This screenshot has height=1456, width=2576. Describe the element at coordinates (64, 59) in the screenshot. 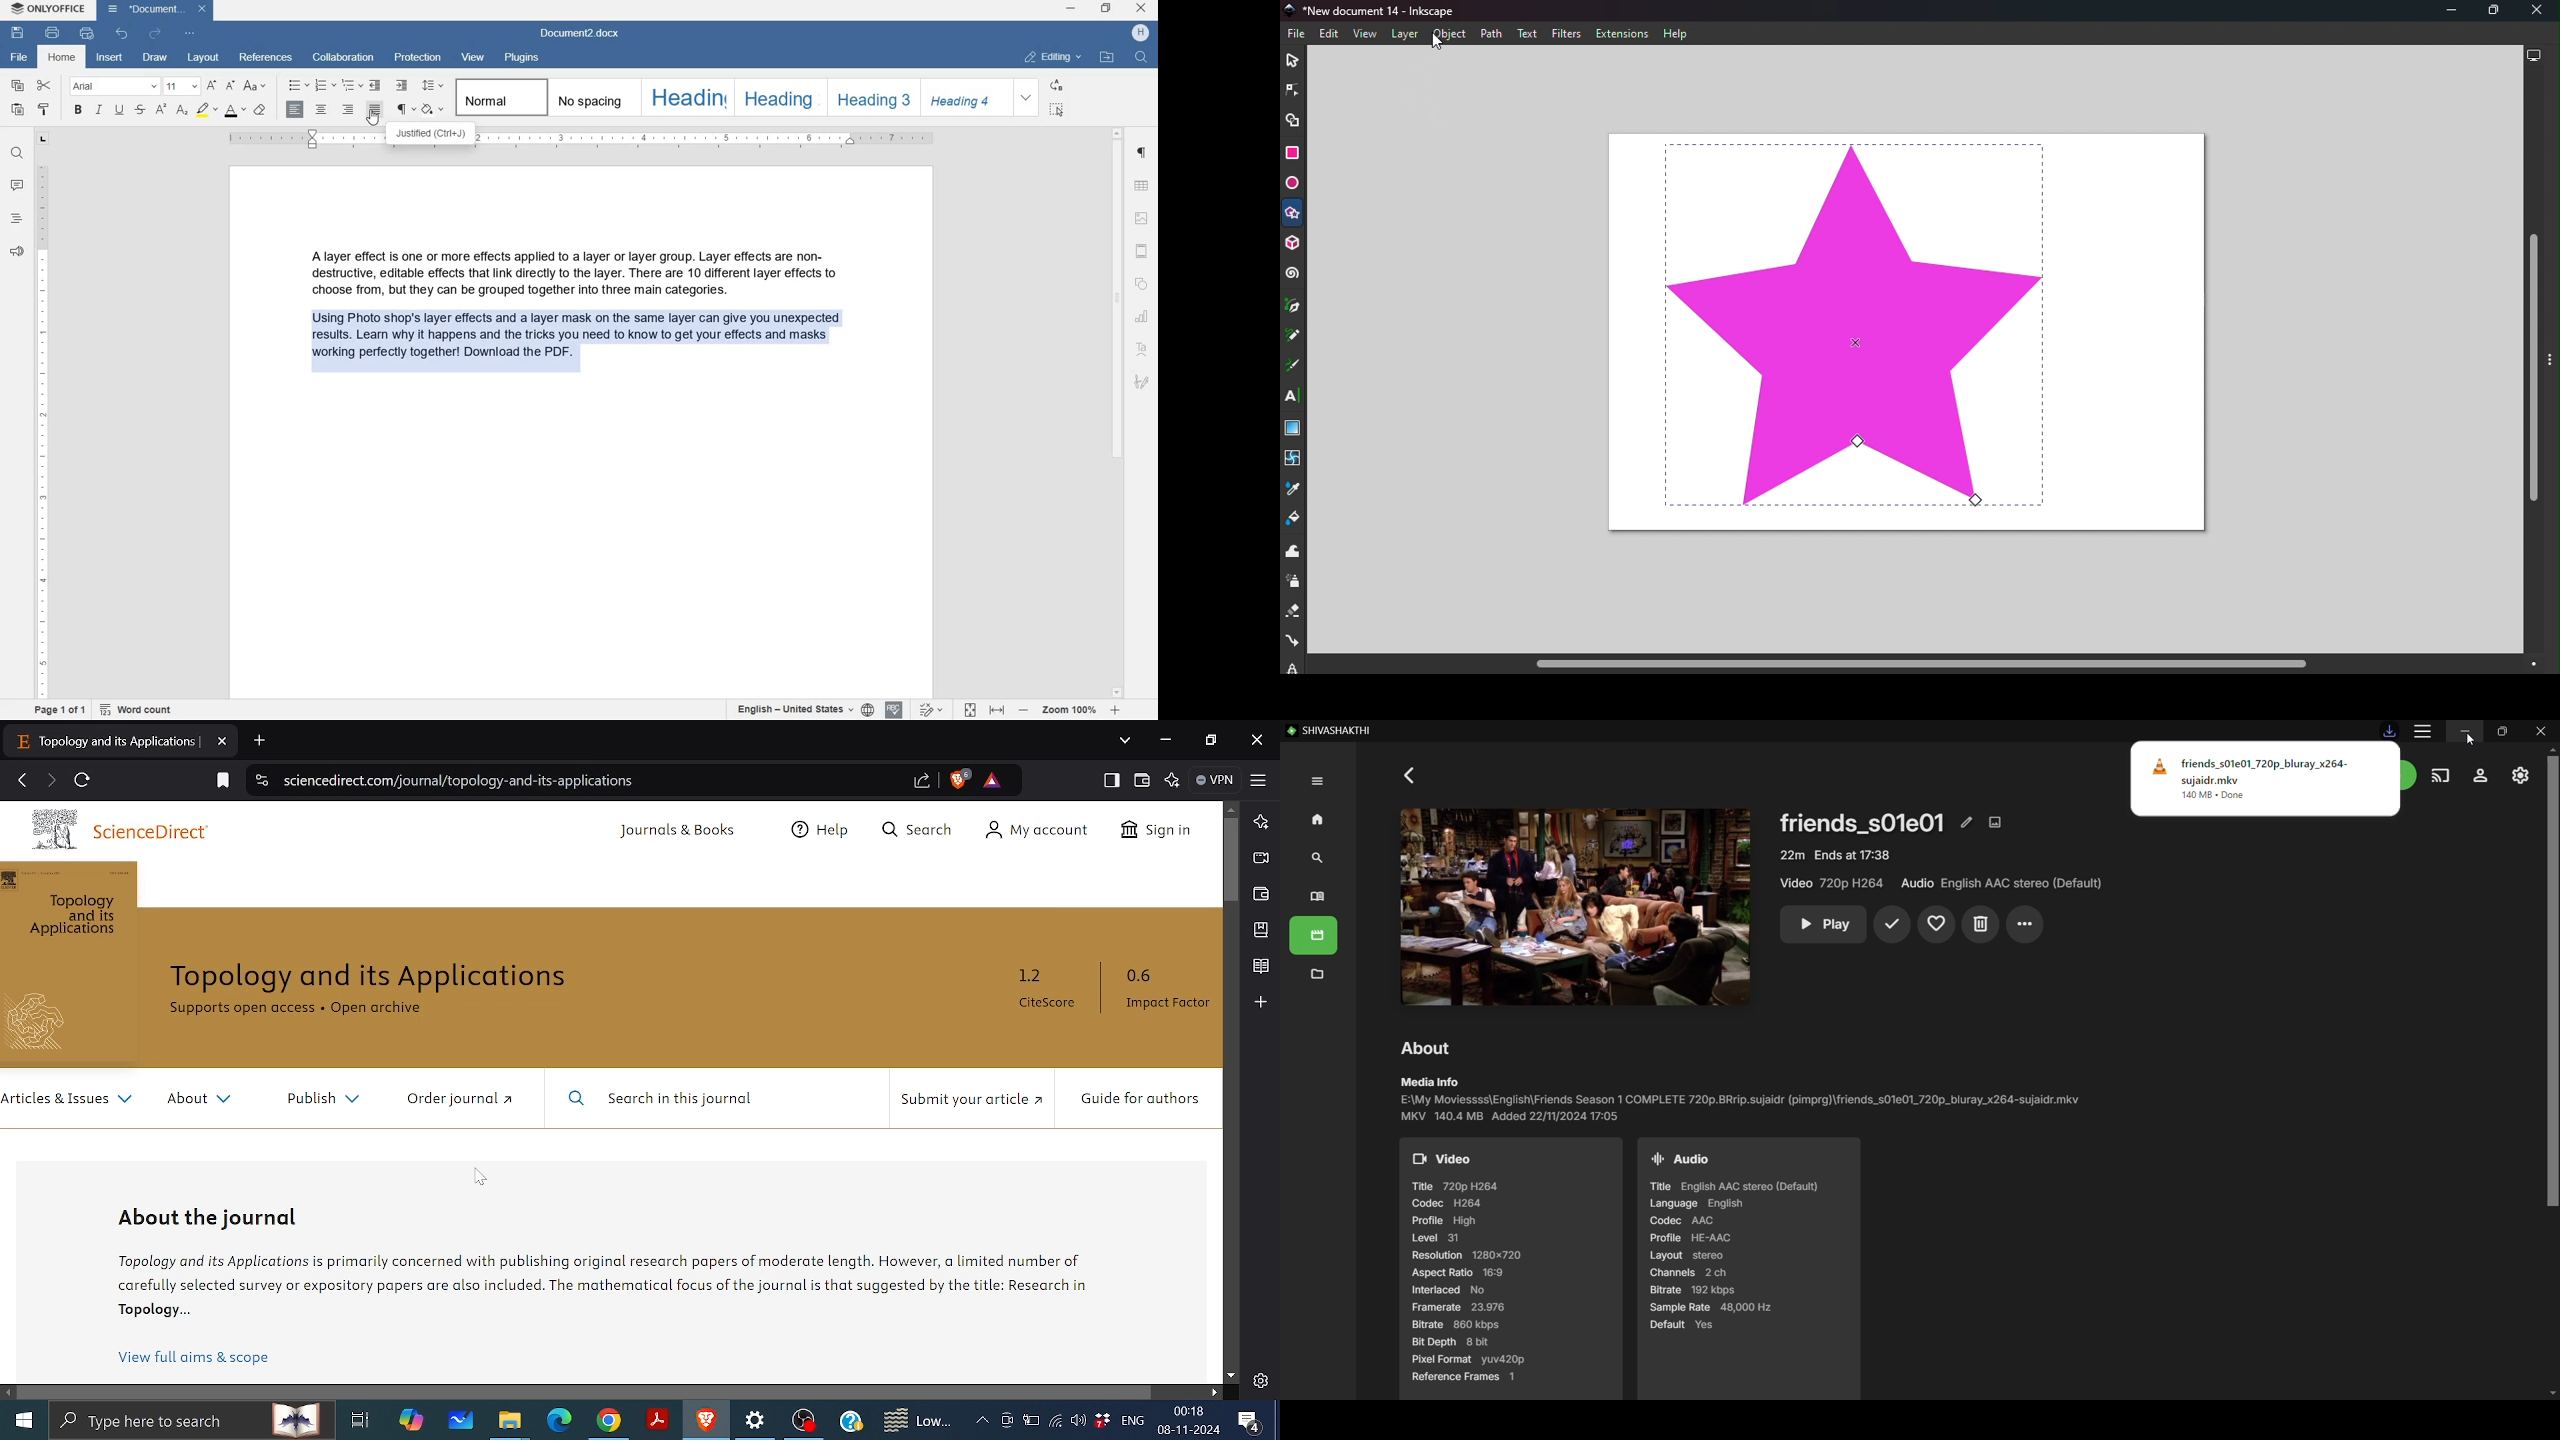

I see `HOME` at that location.